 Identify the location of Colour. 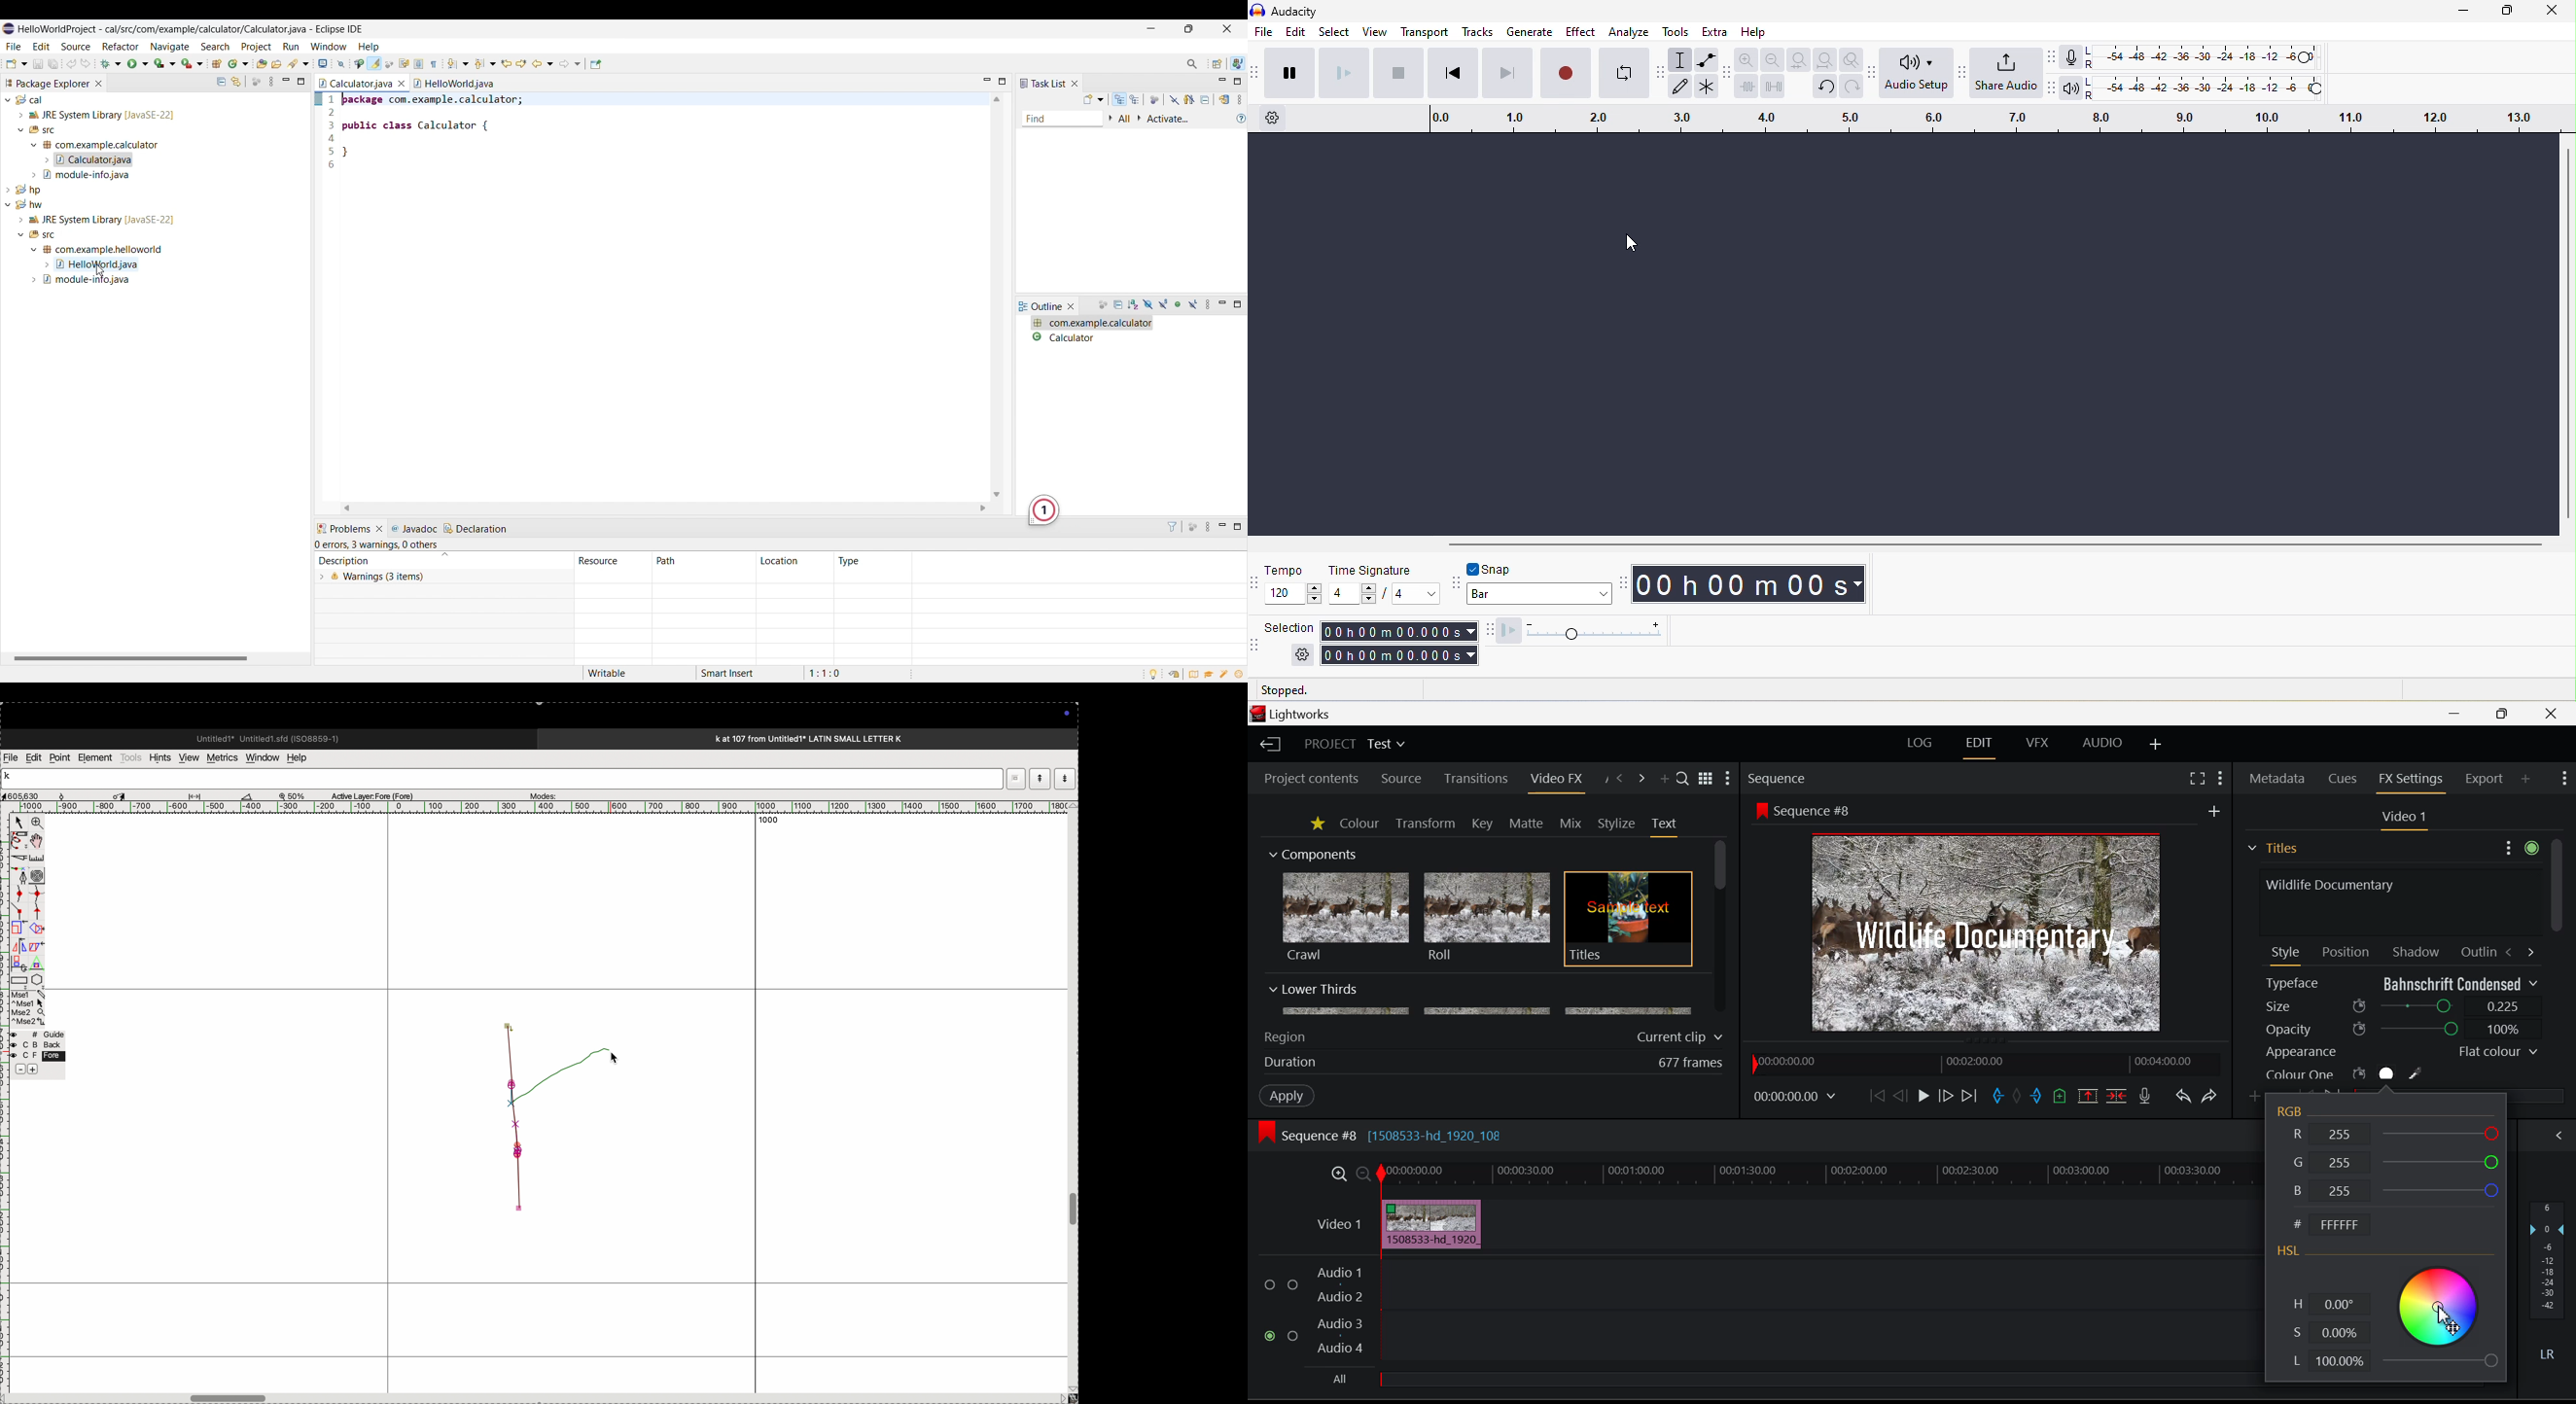
(1359, 822).